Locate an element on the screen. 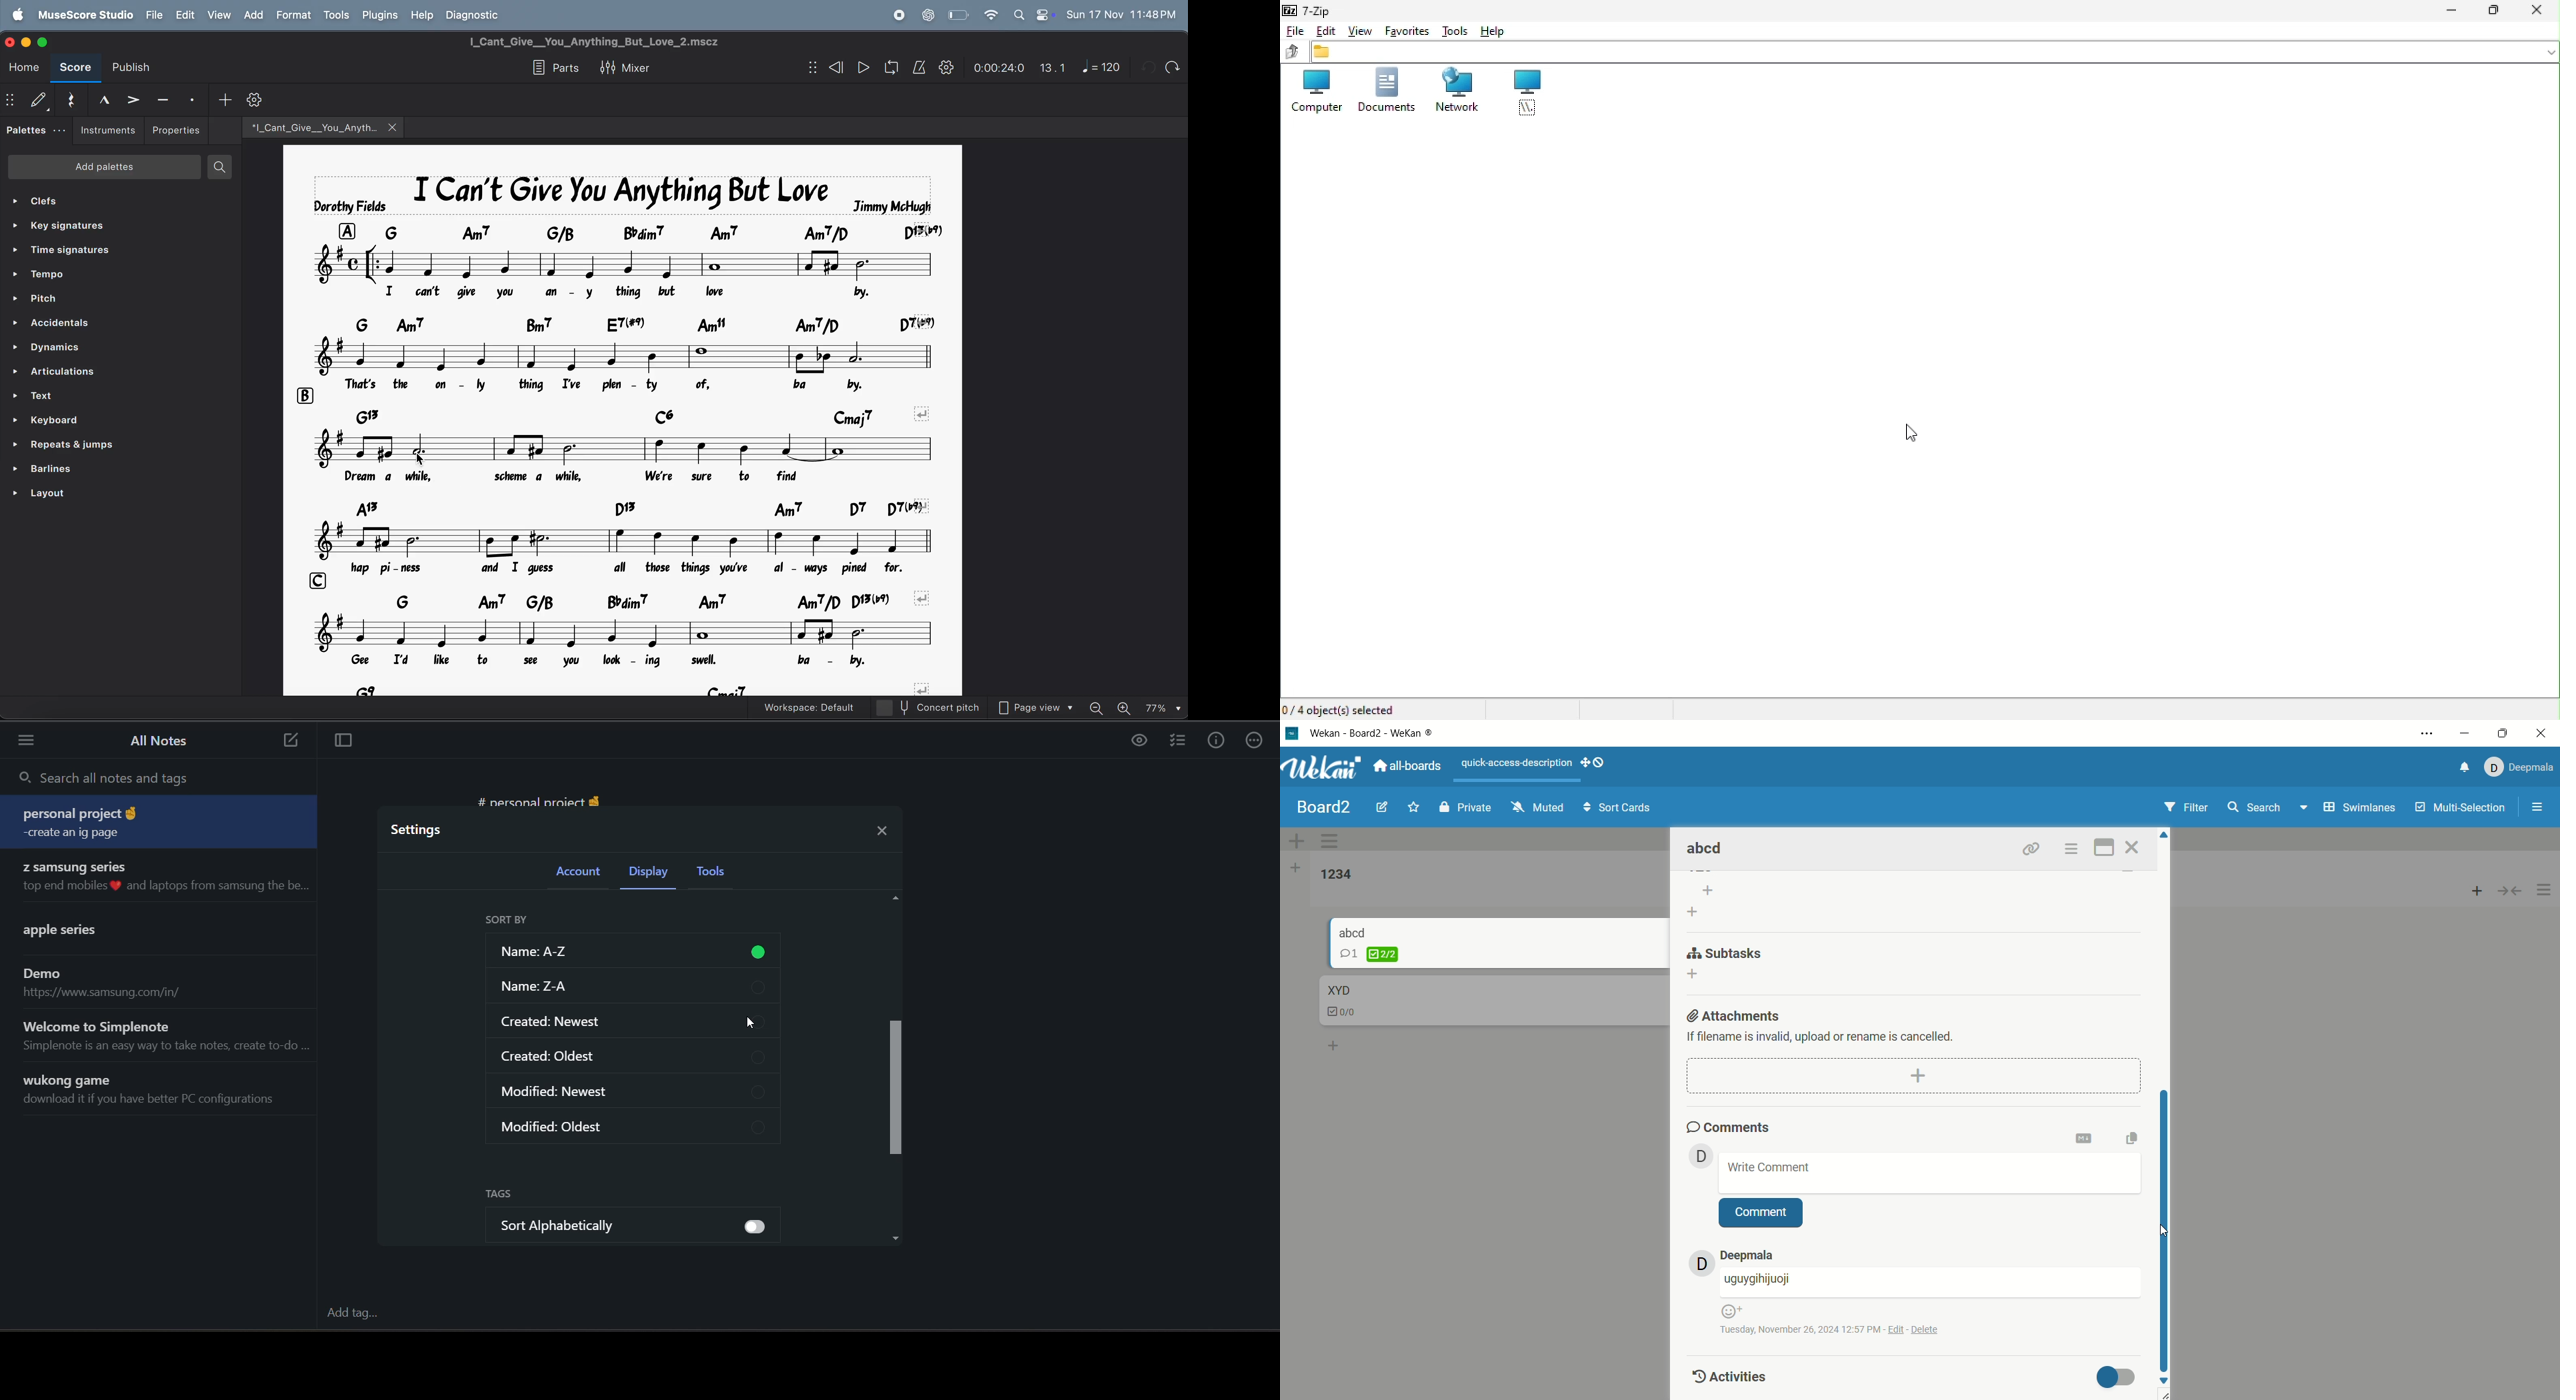 The width and height of the screenshot is (2576, 1400). note title and preview is located at coordinates (168, 1035).